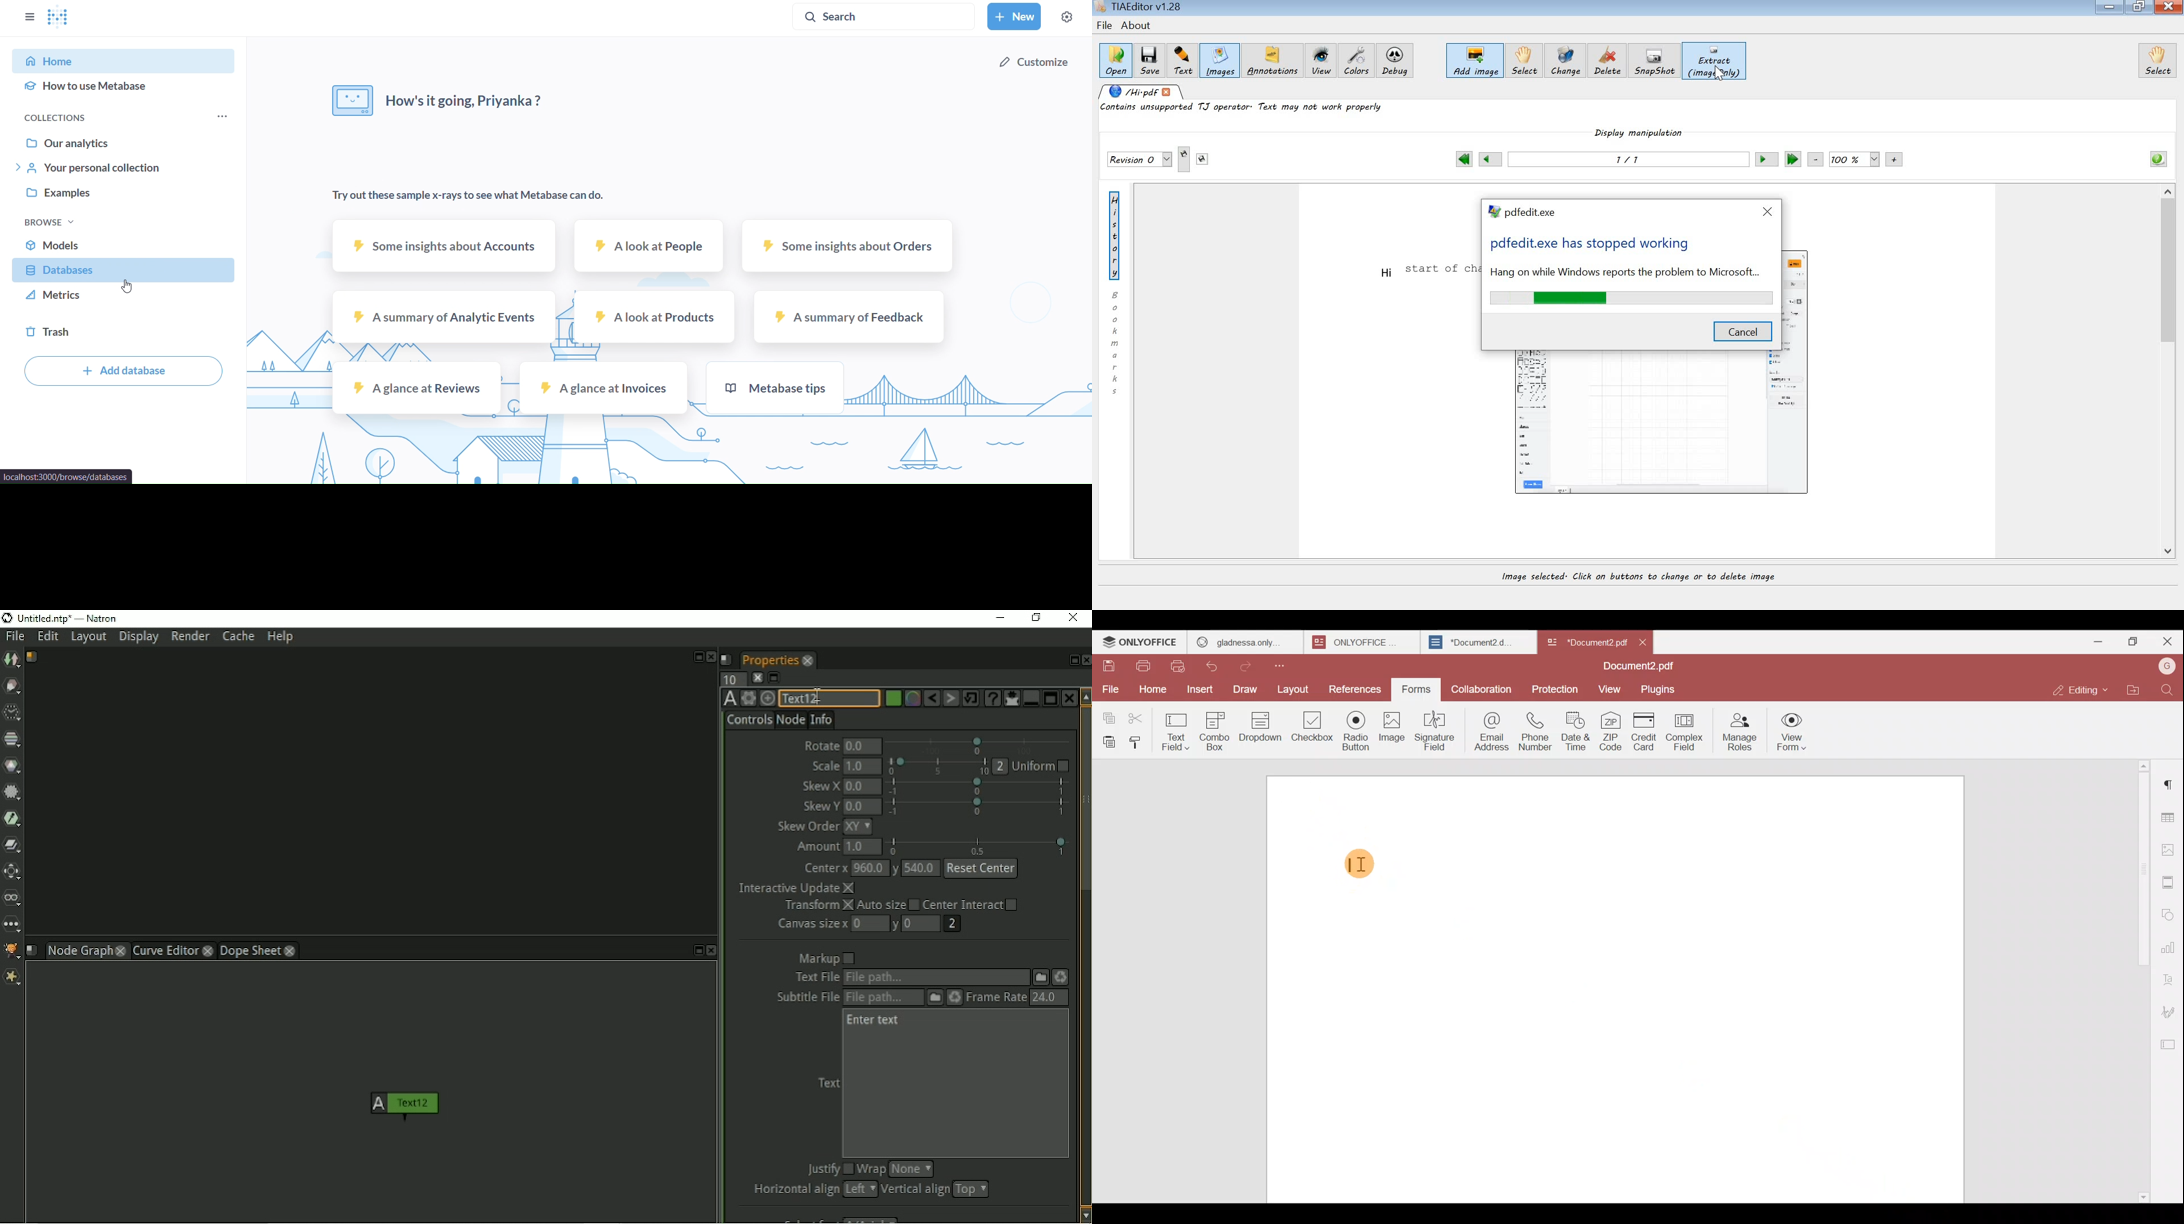  What do you see at coordinates (2170, 948) in the screenshot?
I see `Chart settings` at bounding box center [2170, 948].